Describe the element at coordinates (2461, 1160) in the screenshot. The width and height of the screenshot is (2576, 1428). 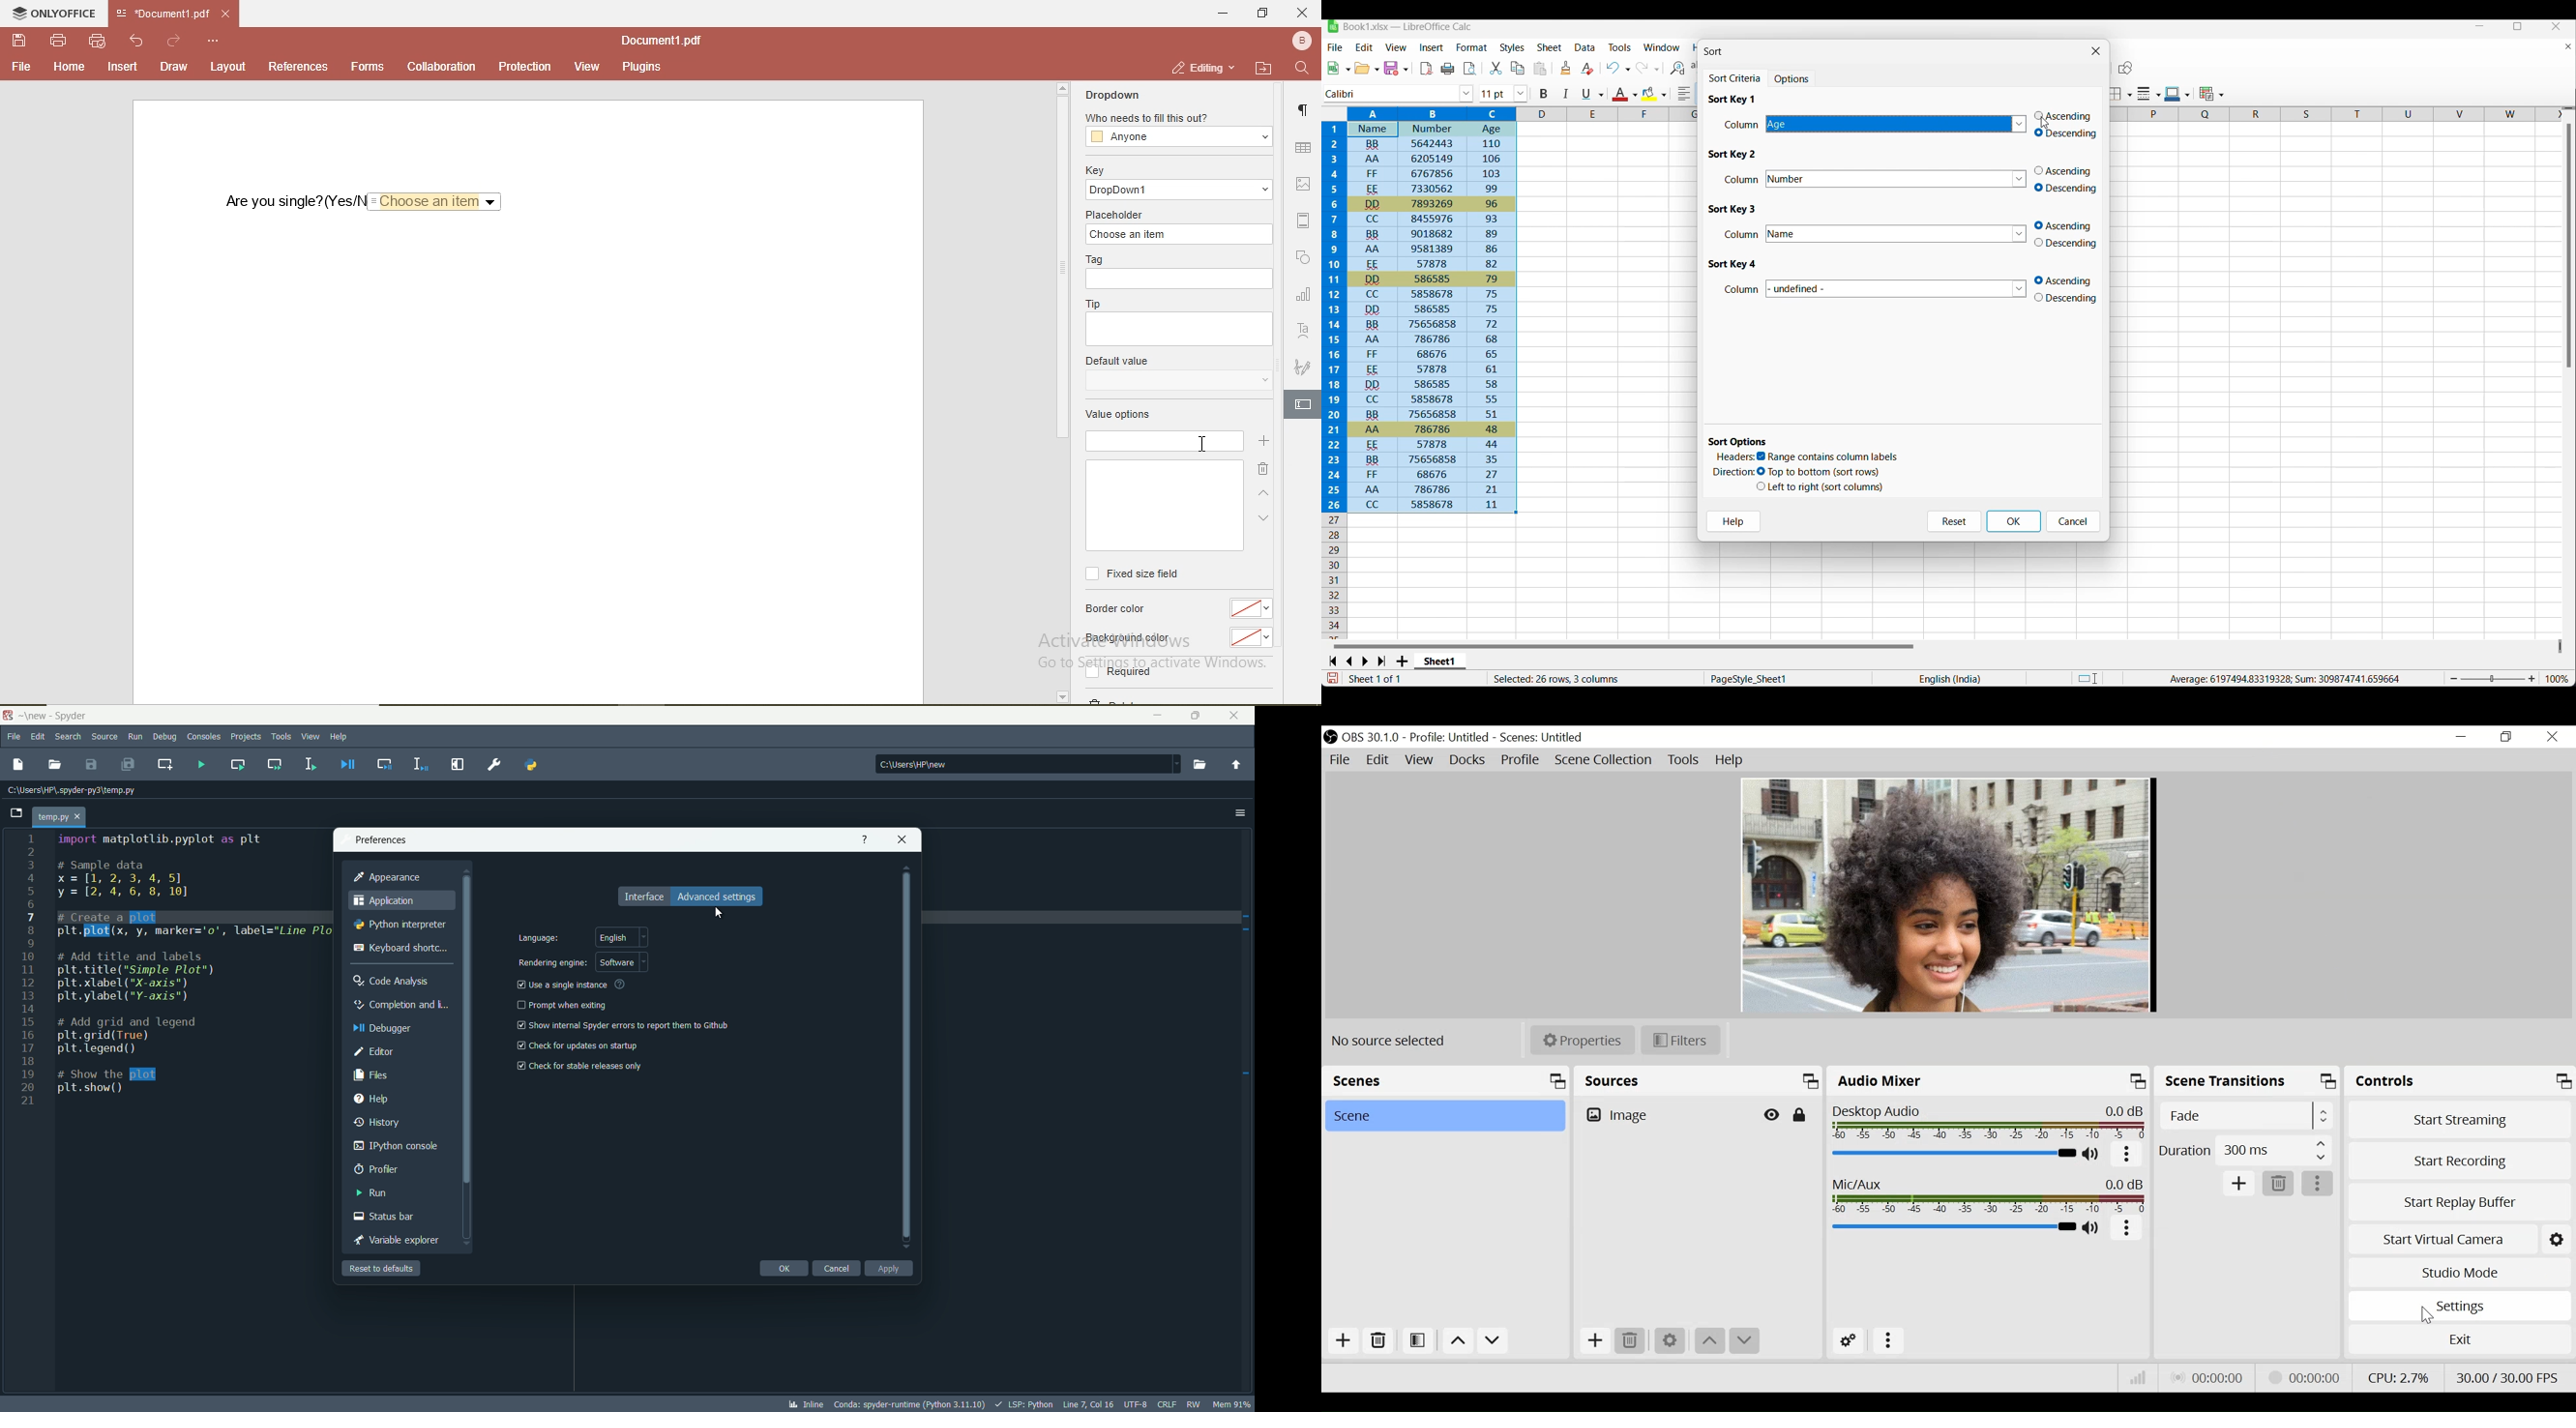
I see `Start Recording` at that location.